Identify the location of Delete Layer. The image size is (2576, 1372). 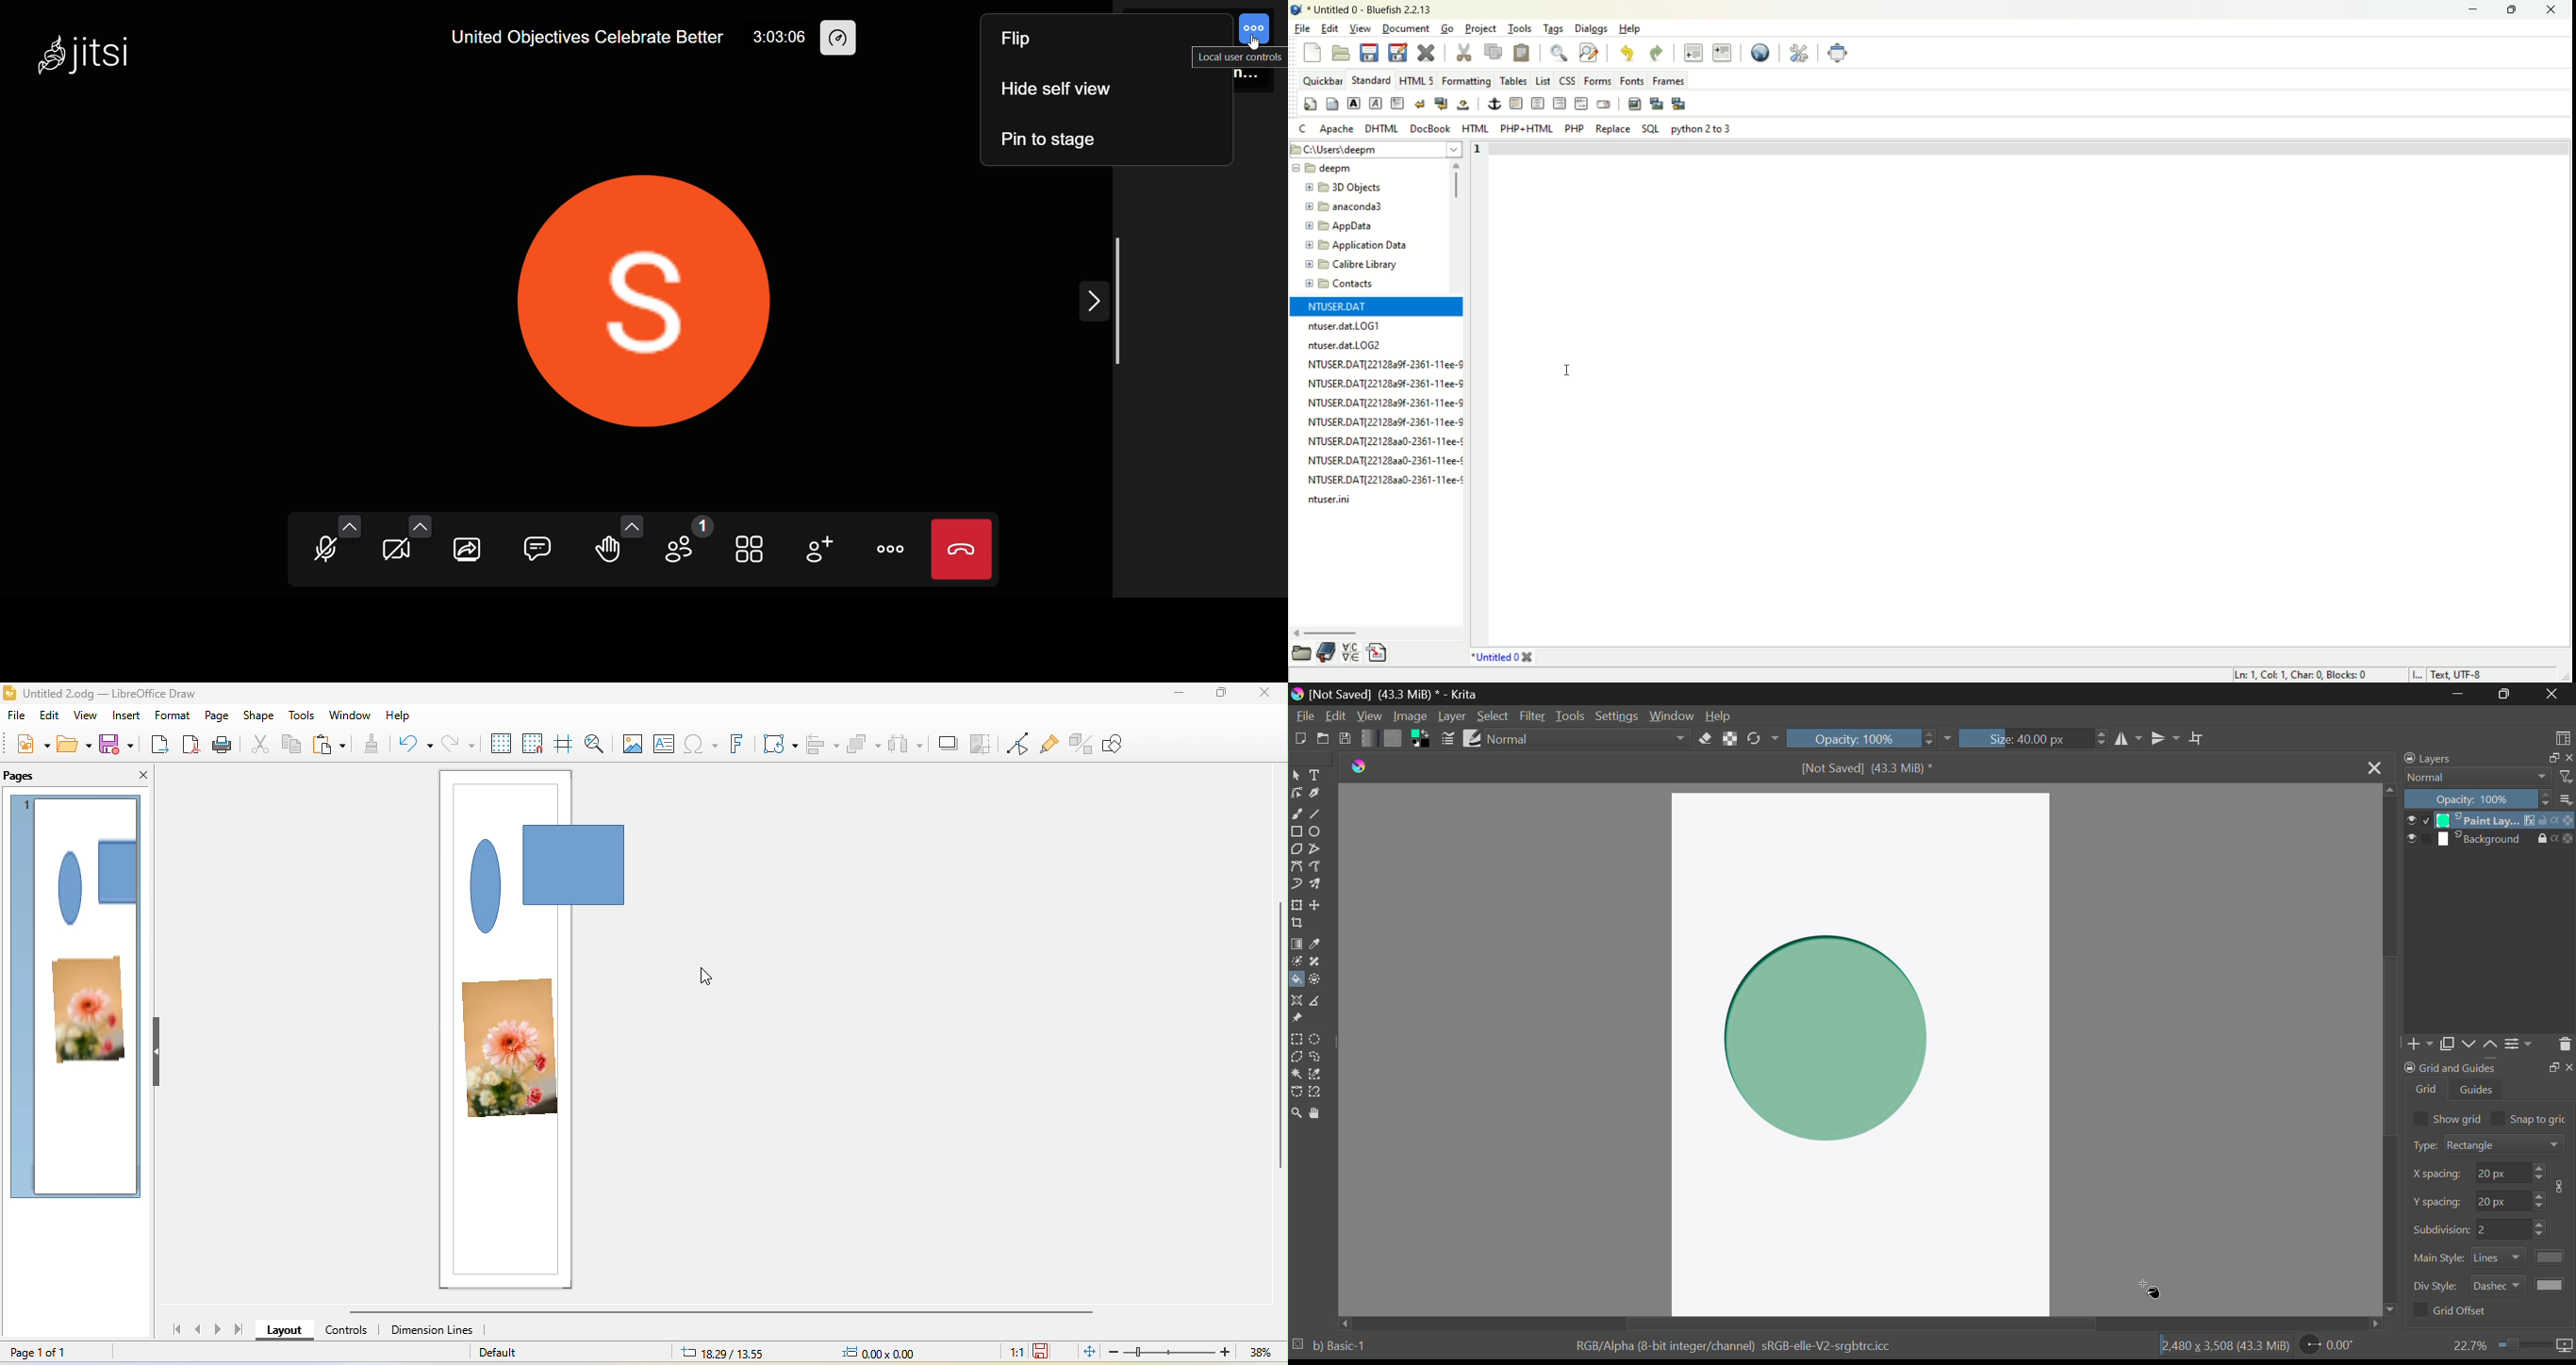
(2564, 1047).